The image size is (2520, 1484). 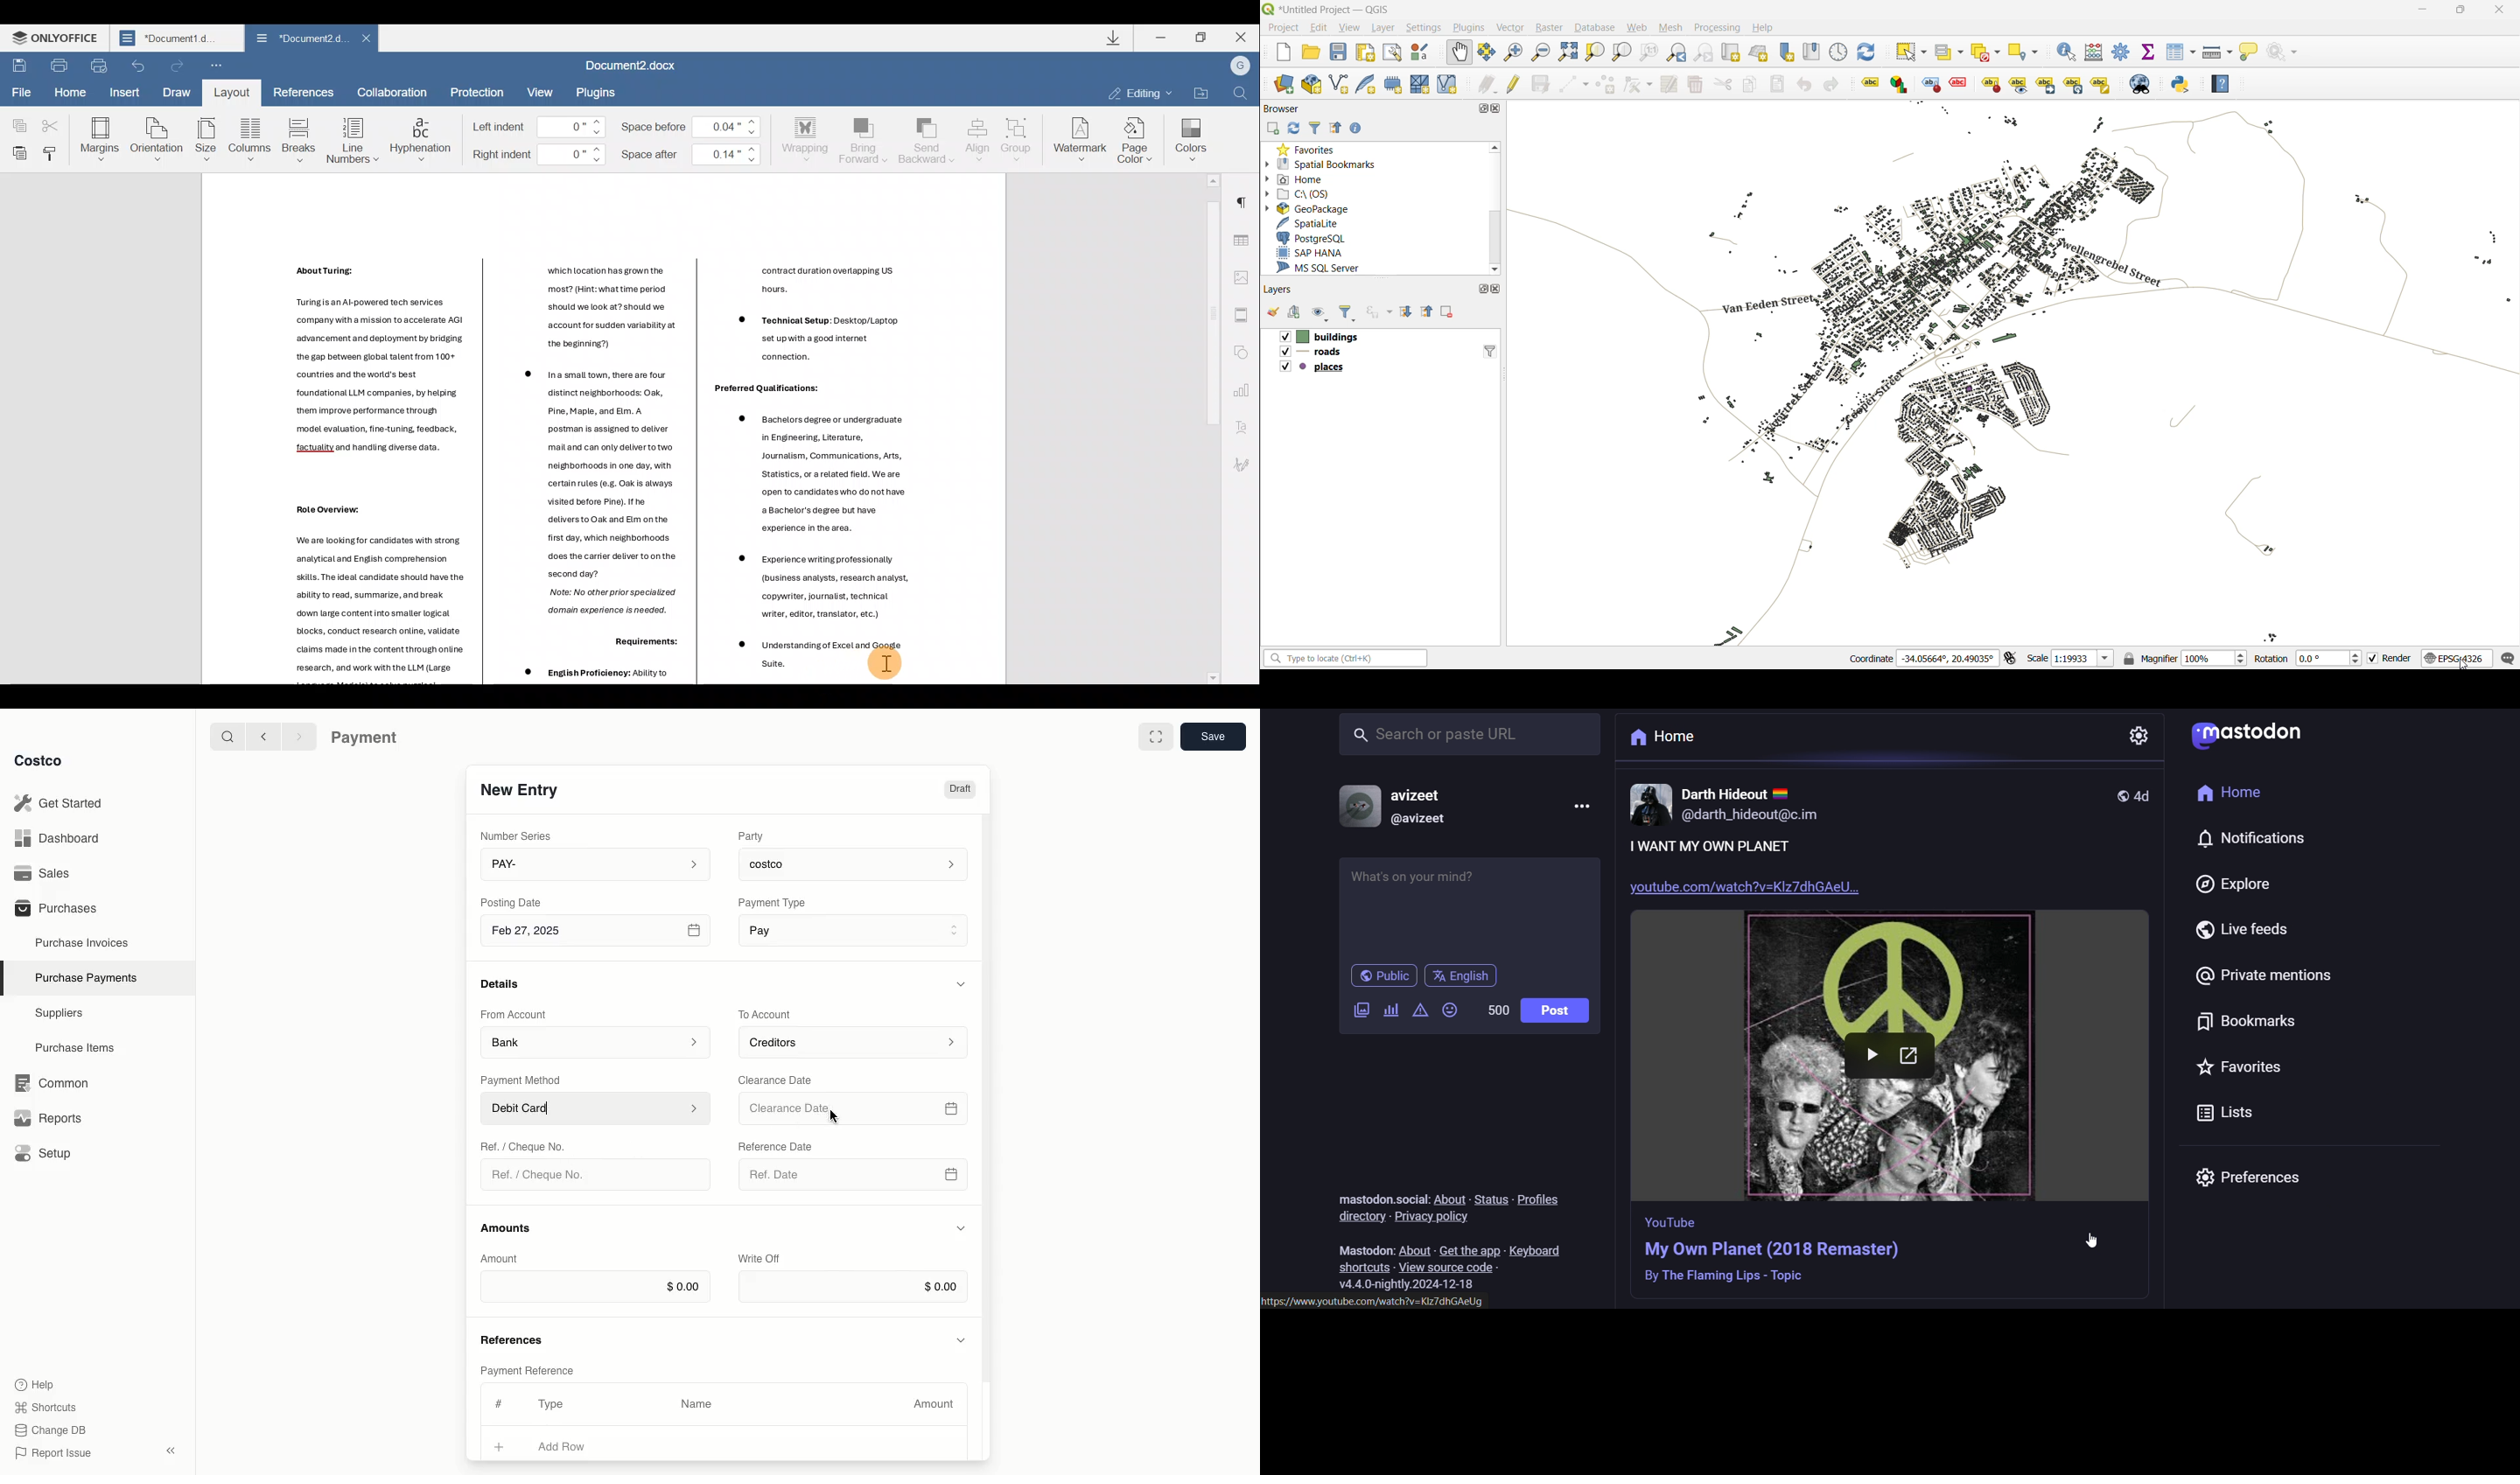 I want to click on favorites, so click(x=1310, y=147).